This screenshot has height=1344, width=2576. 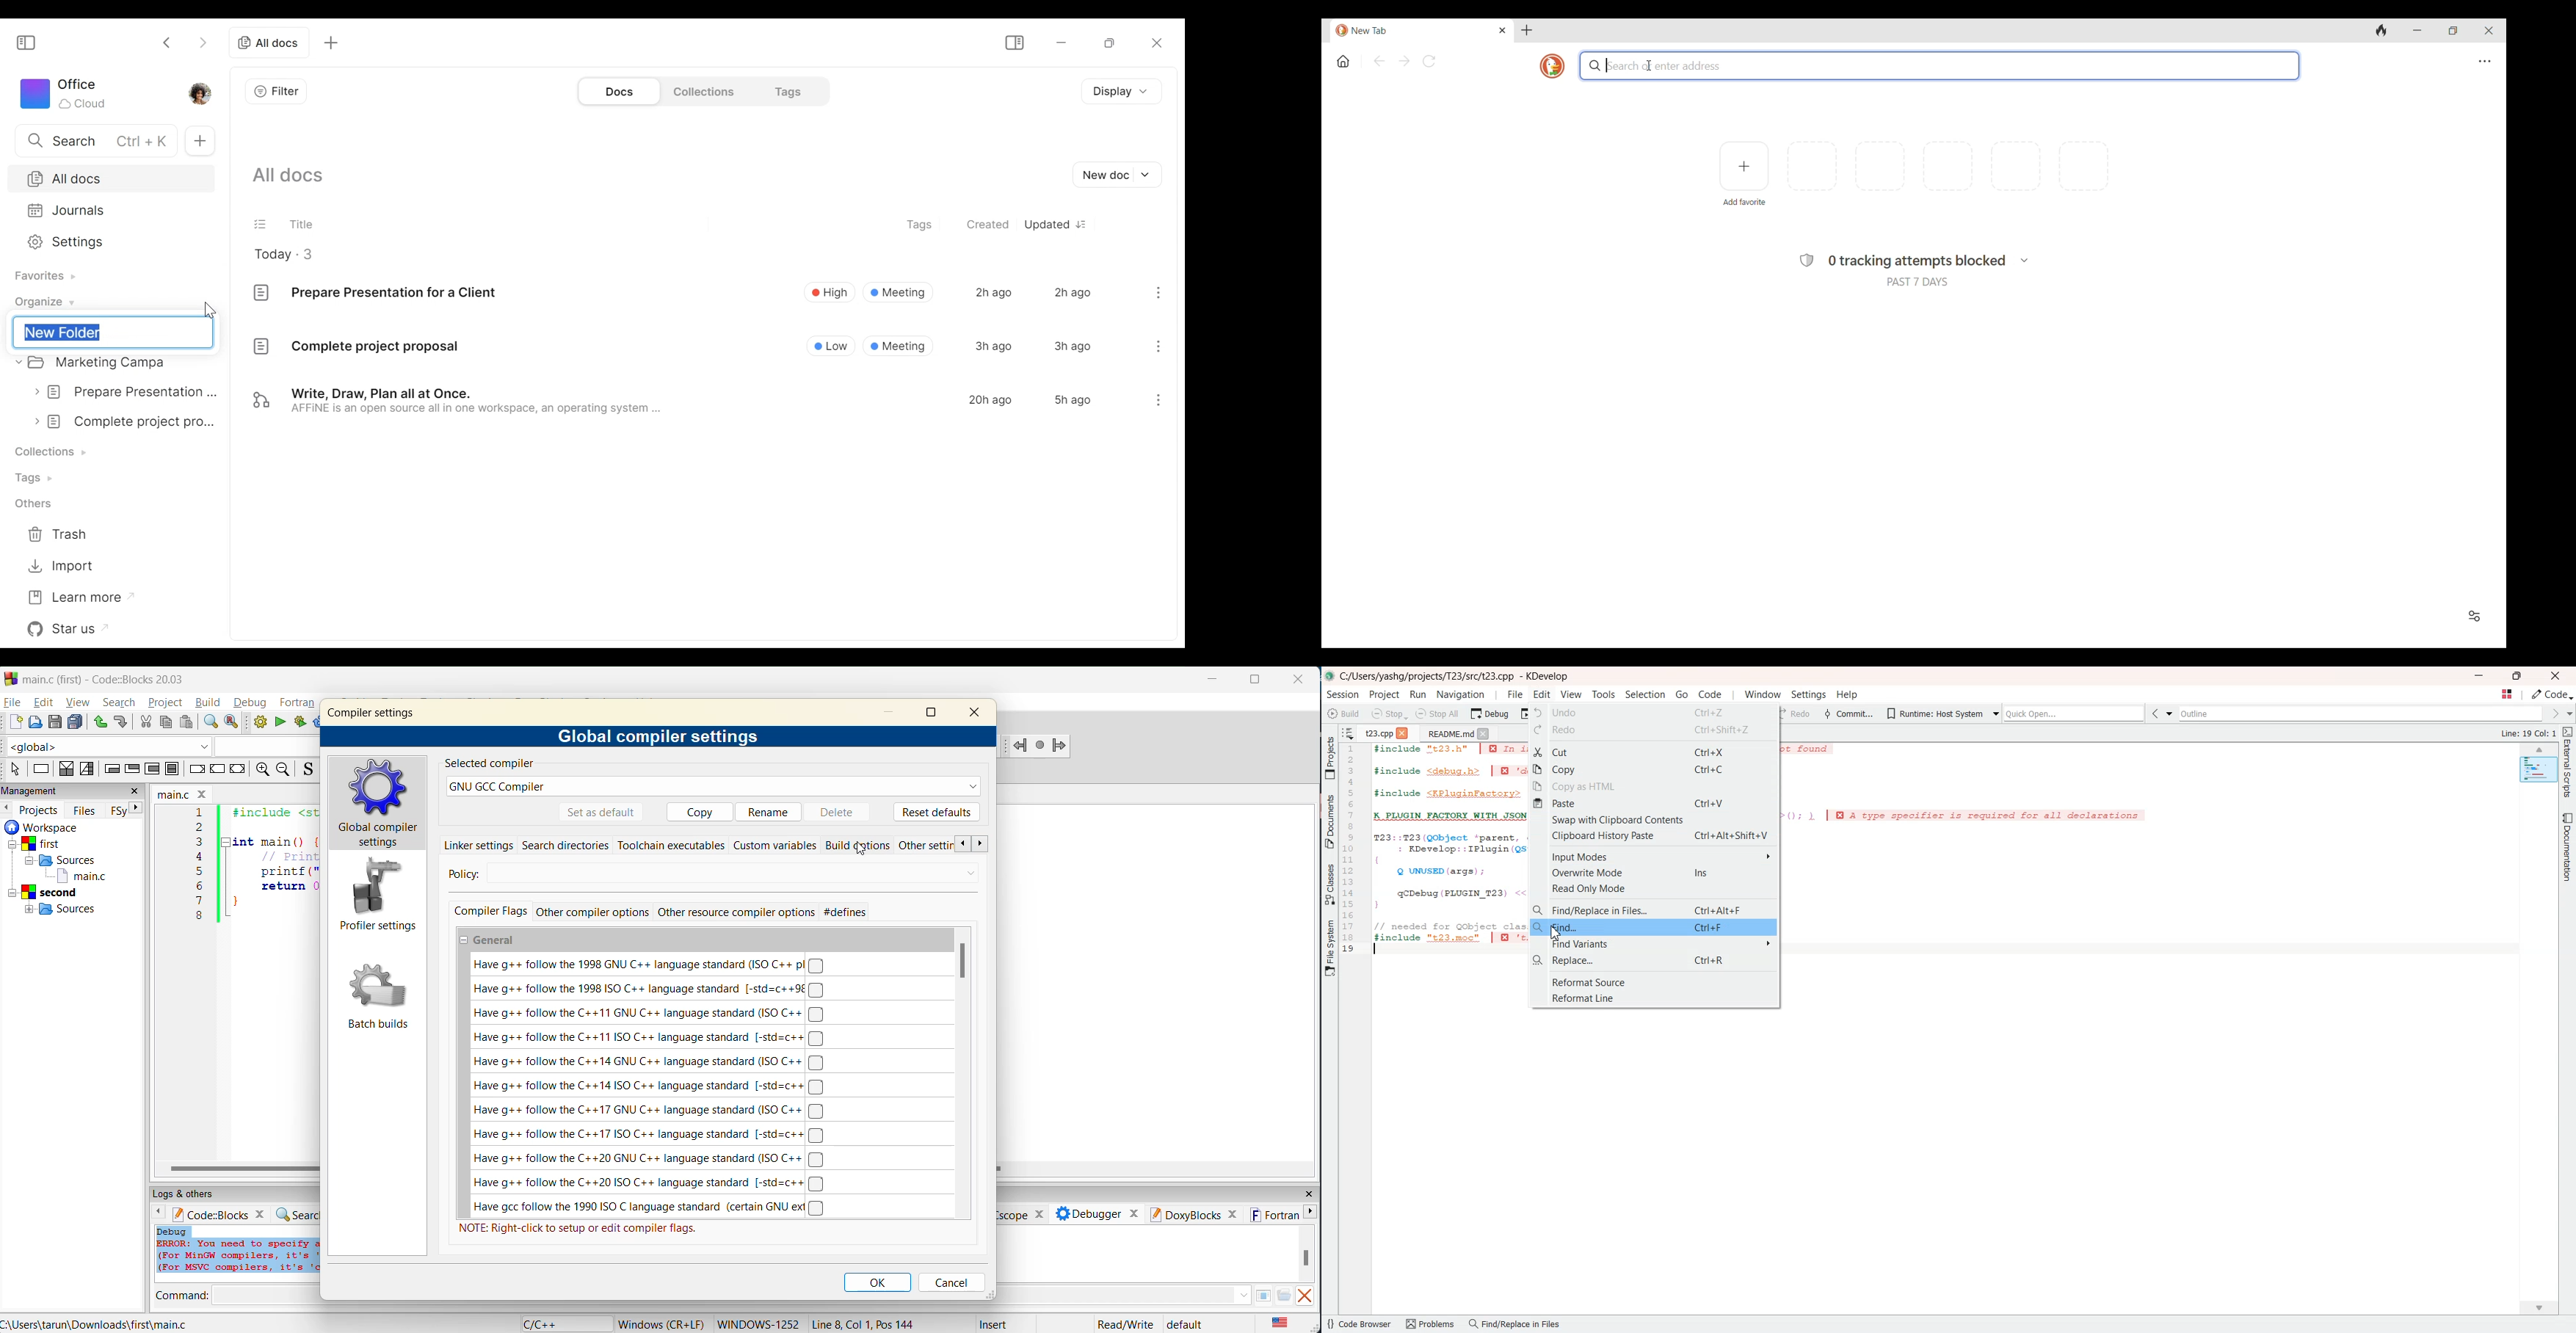 What do you see at coordinates (2418, 30) in the screenshot?
I see `Minimize` at bounding box center [2418, 30].